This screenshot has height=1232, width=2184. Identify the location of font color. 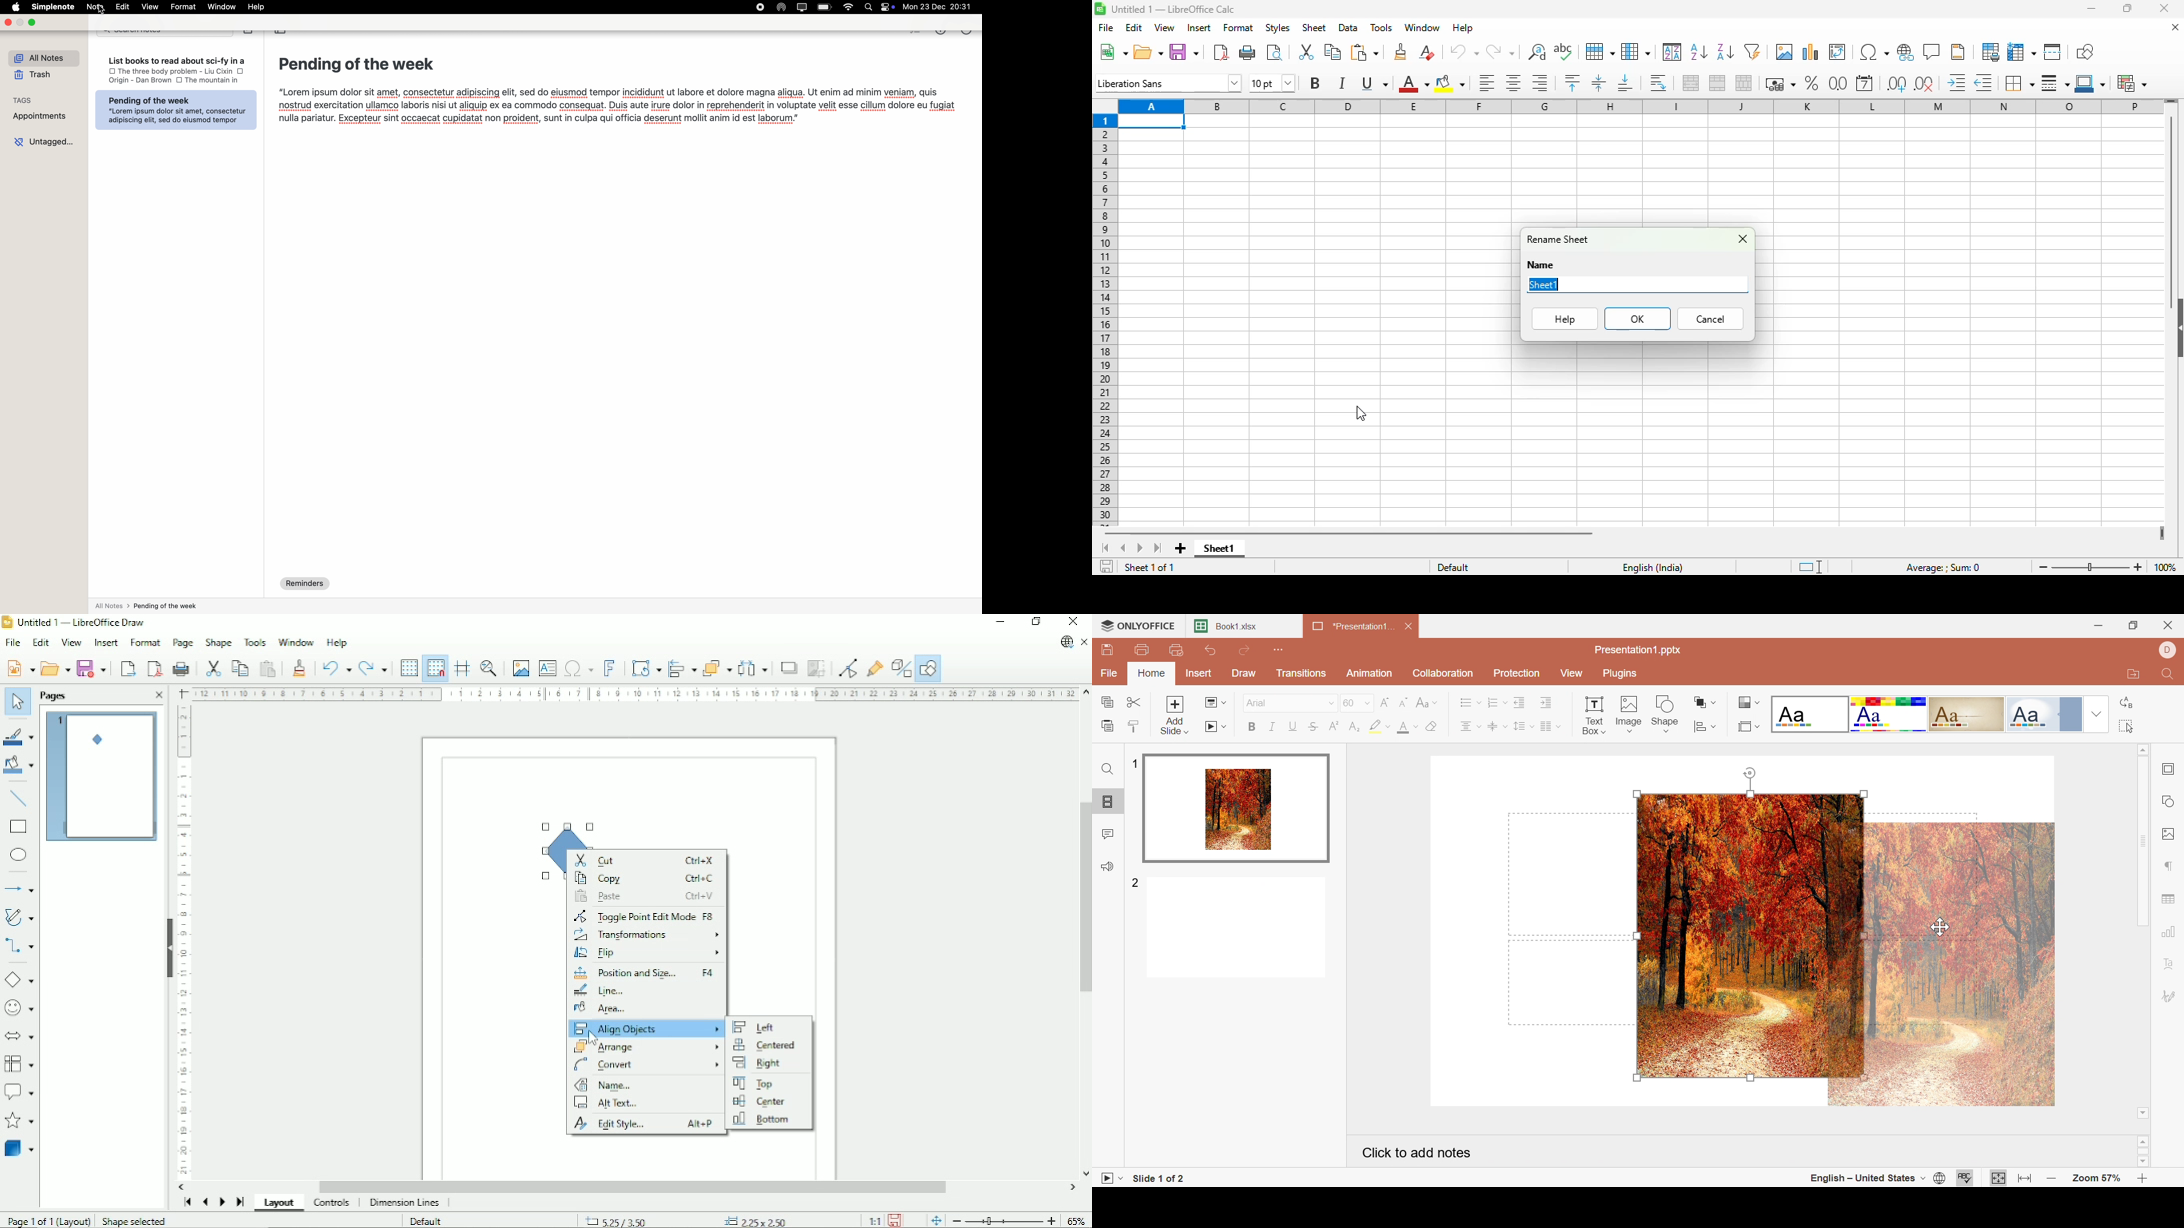
(1413, 83).